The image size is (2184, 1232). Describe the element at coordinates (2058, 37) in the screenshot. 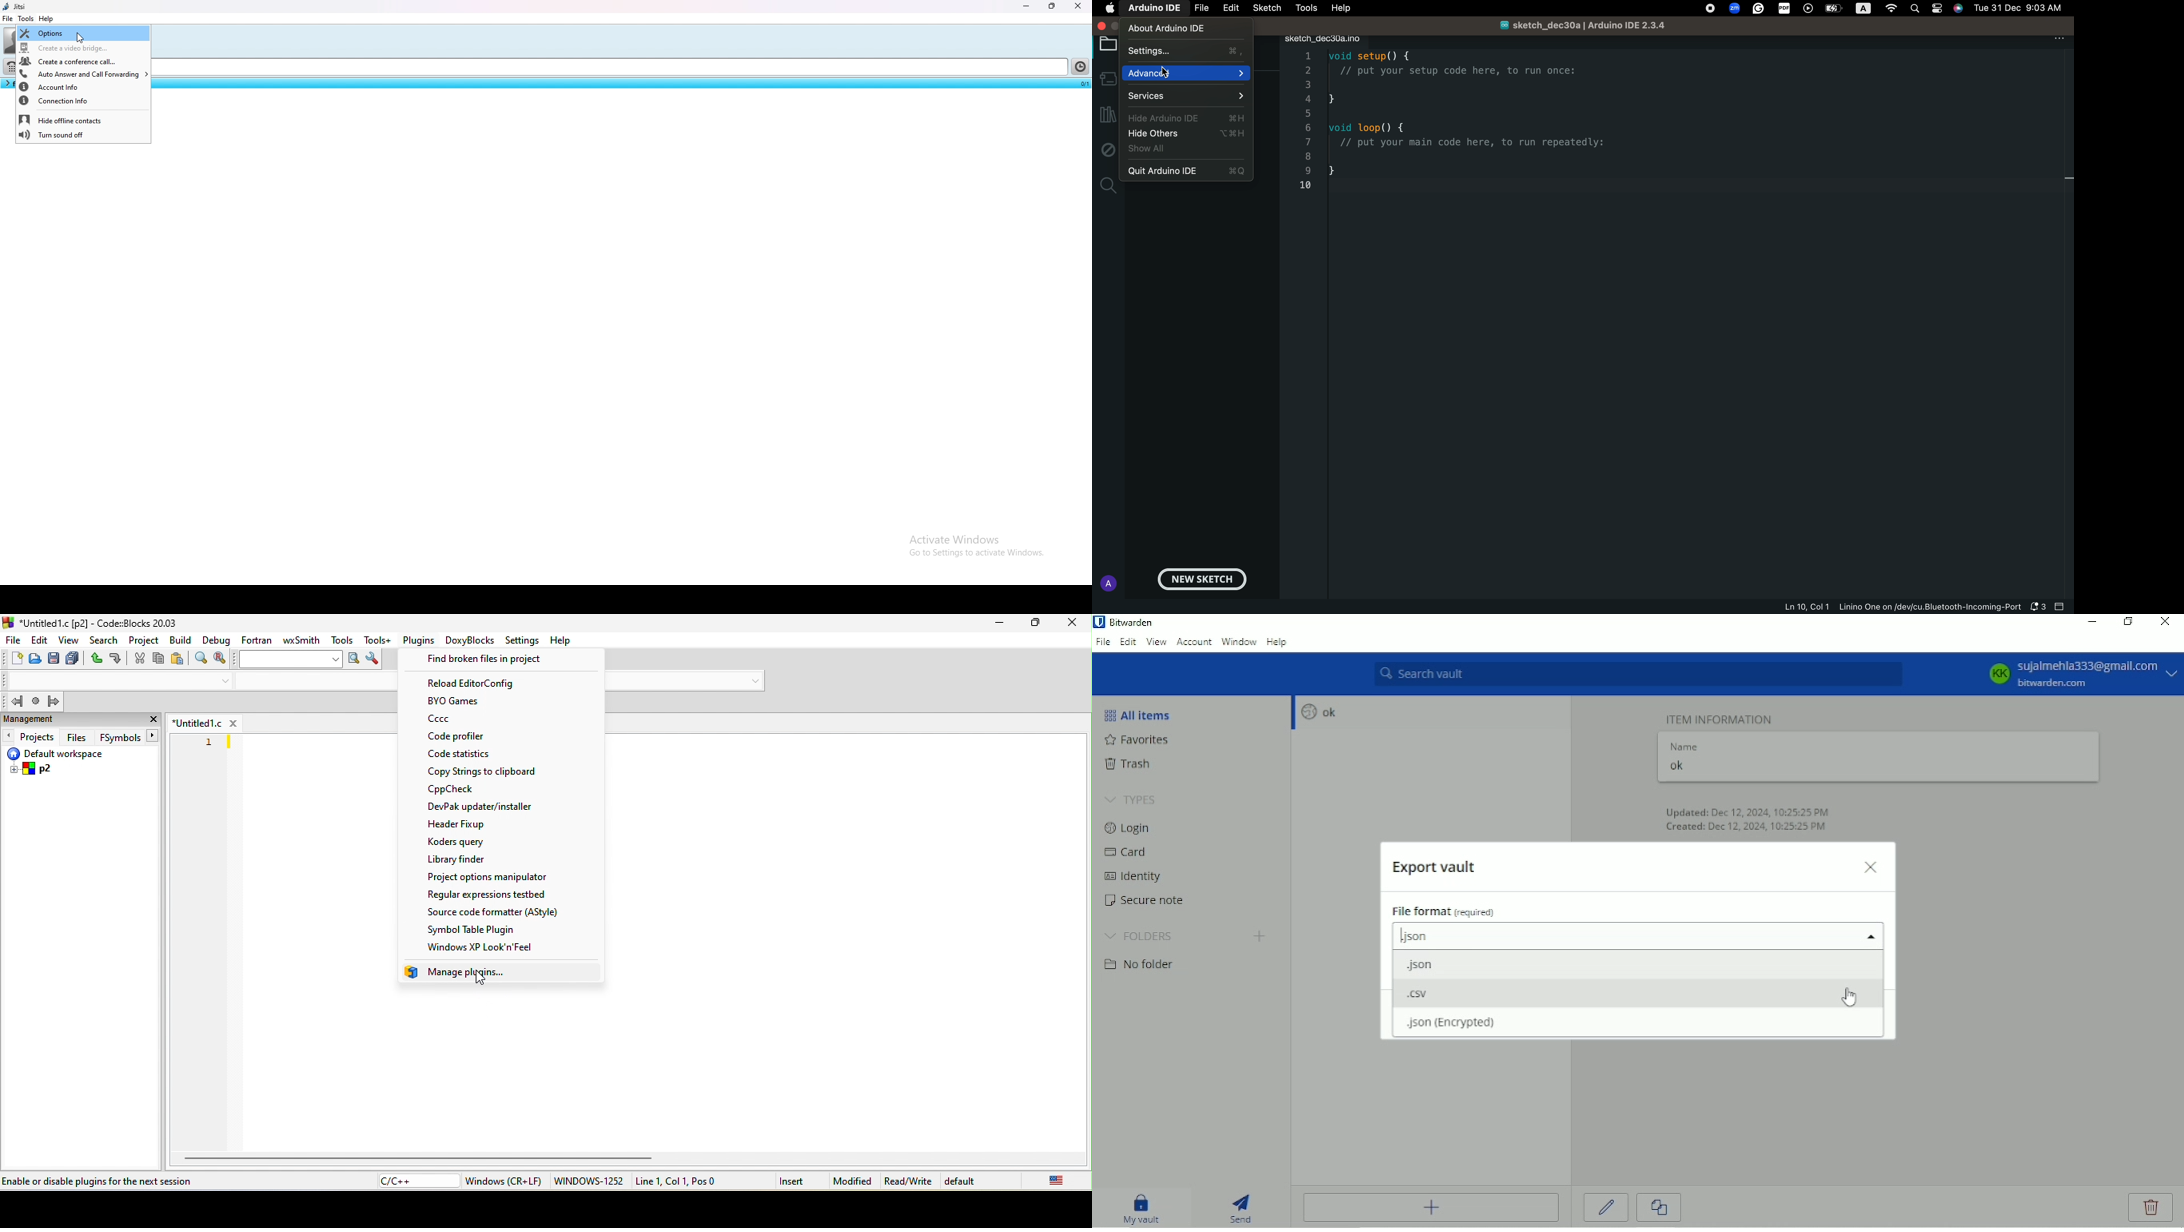

I see `More ` at that location.